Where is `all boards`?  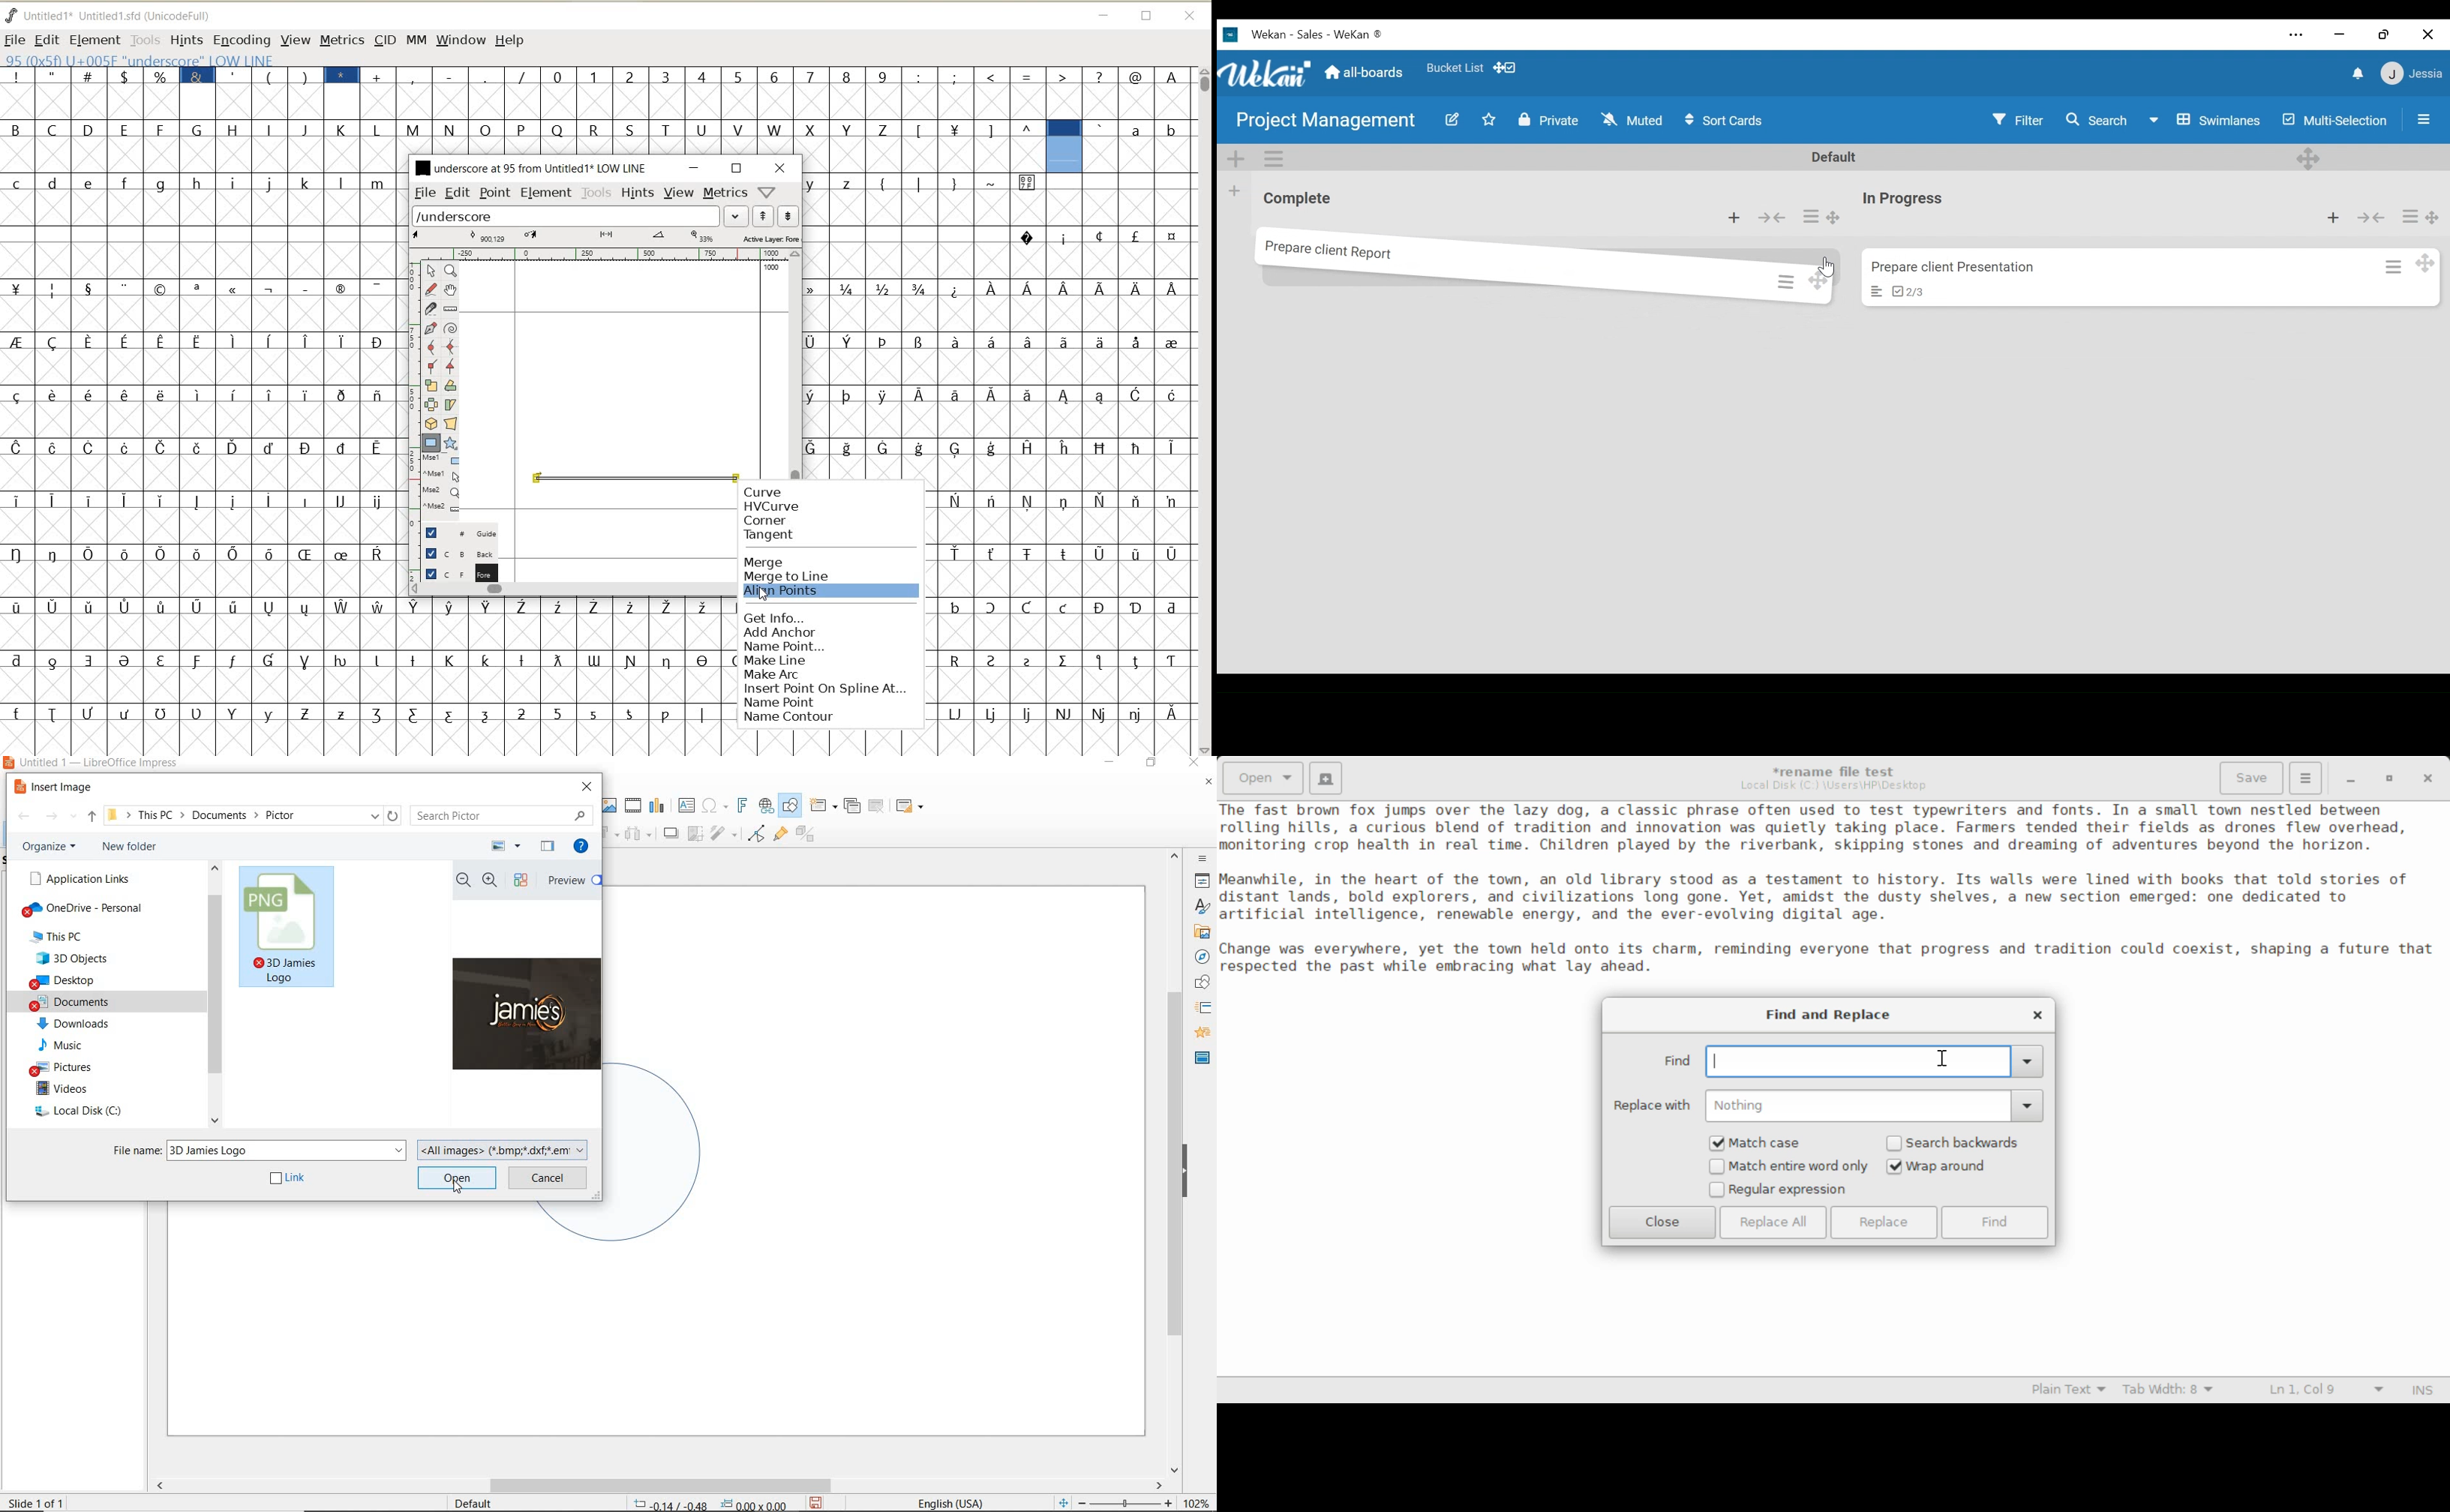
all boards is located at coordinates (1365, 72).